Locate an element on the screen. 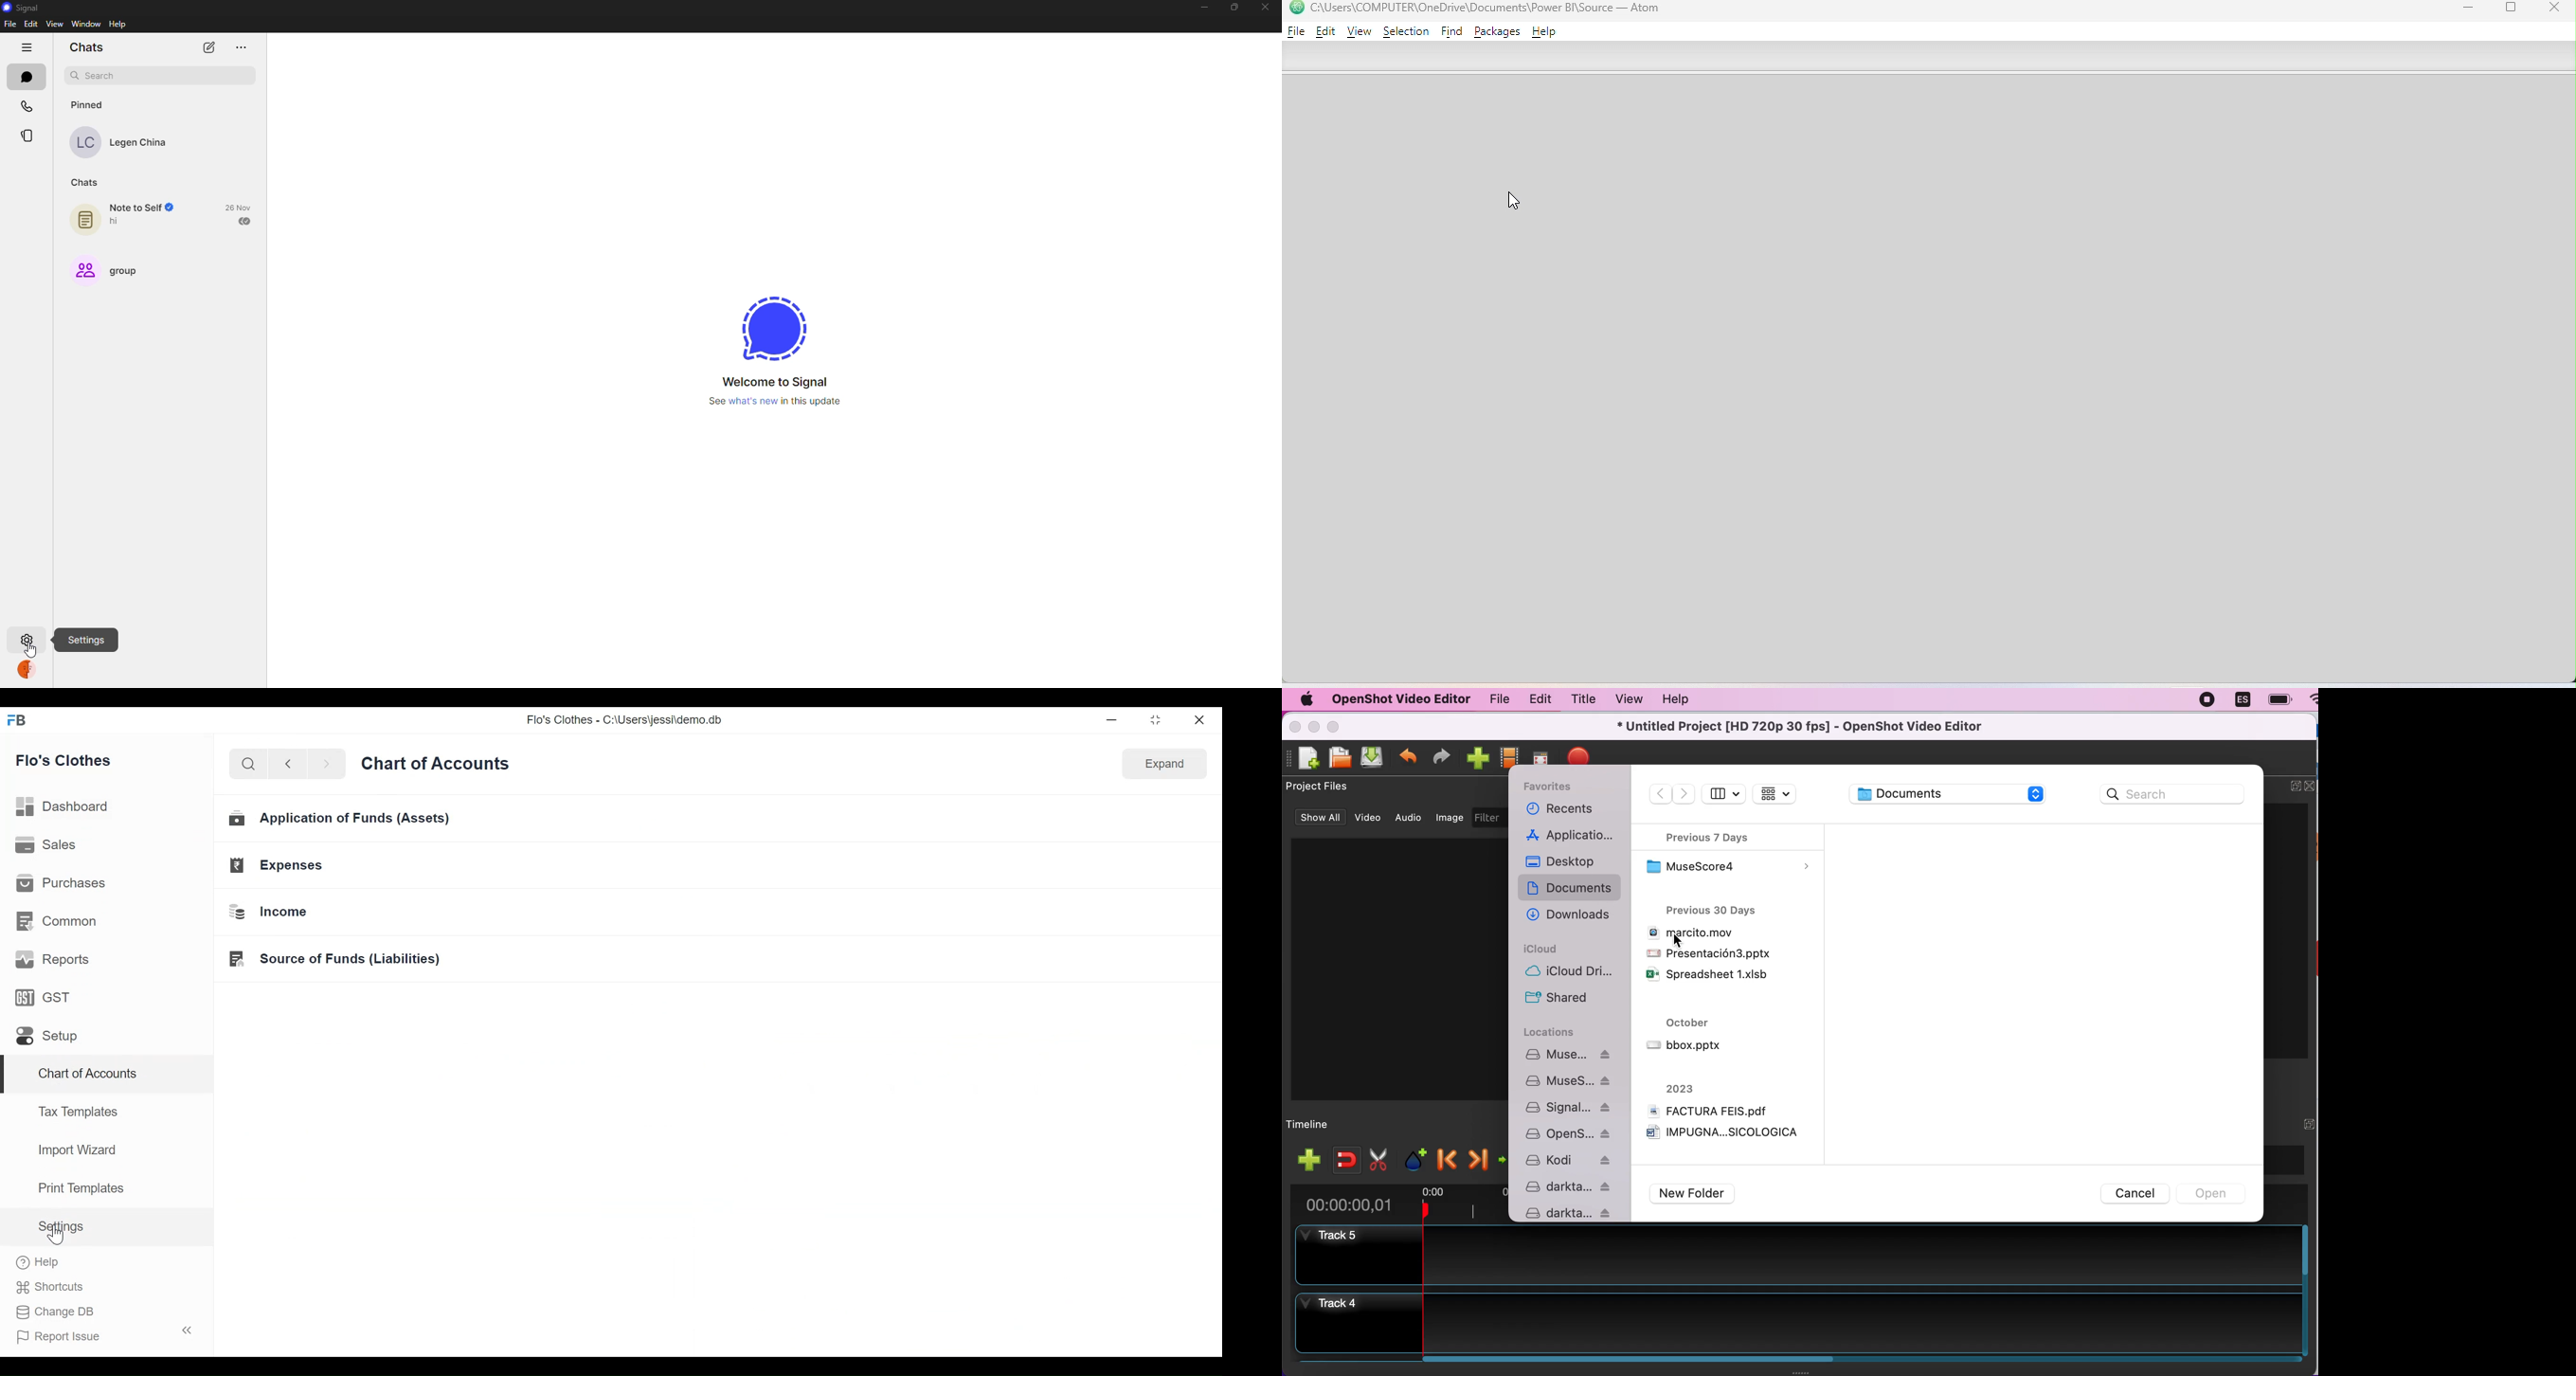 This screenshot has height=1400, width=2576. recents is located at coordinates (1568, 810).